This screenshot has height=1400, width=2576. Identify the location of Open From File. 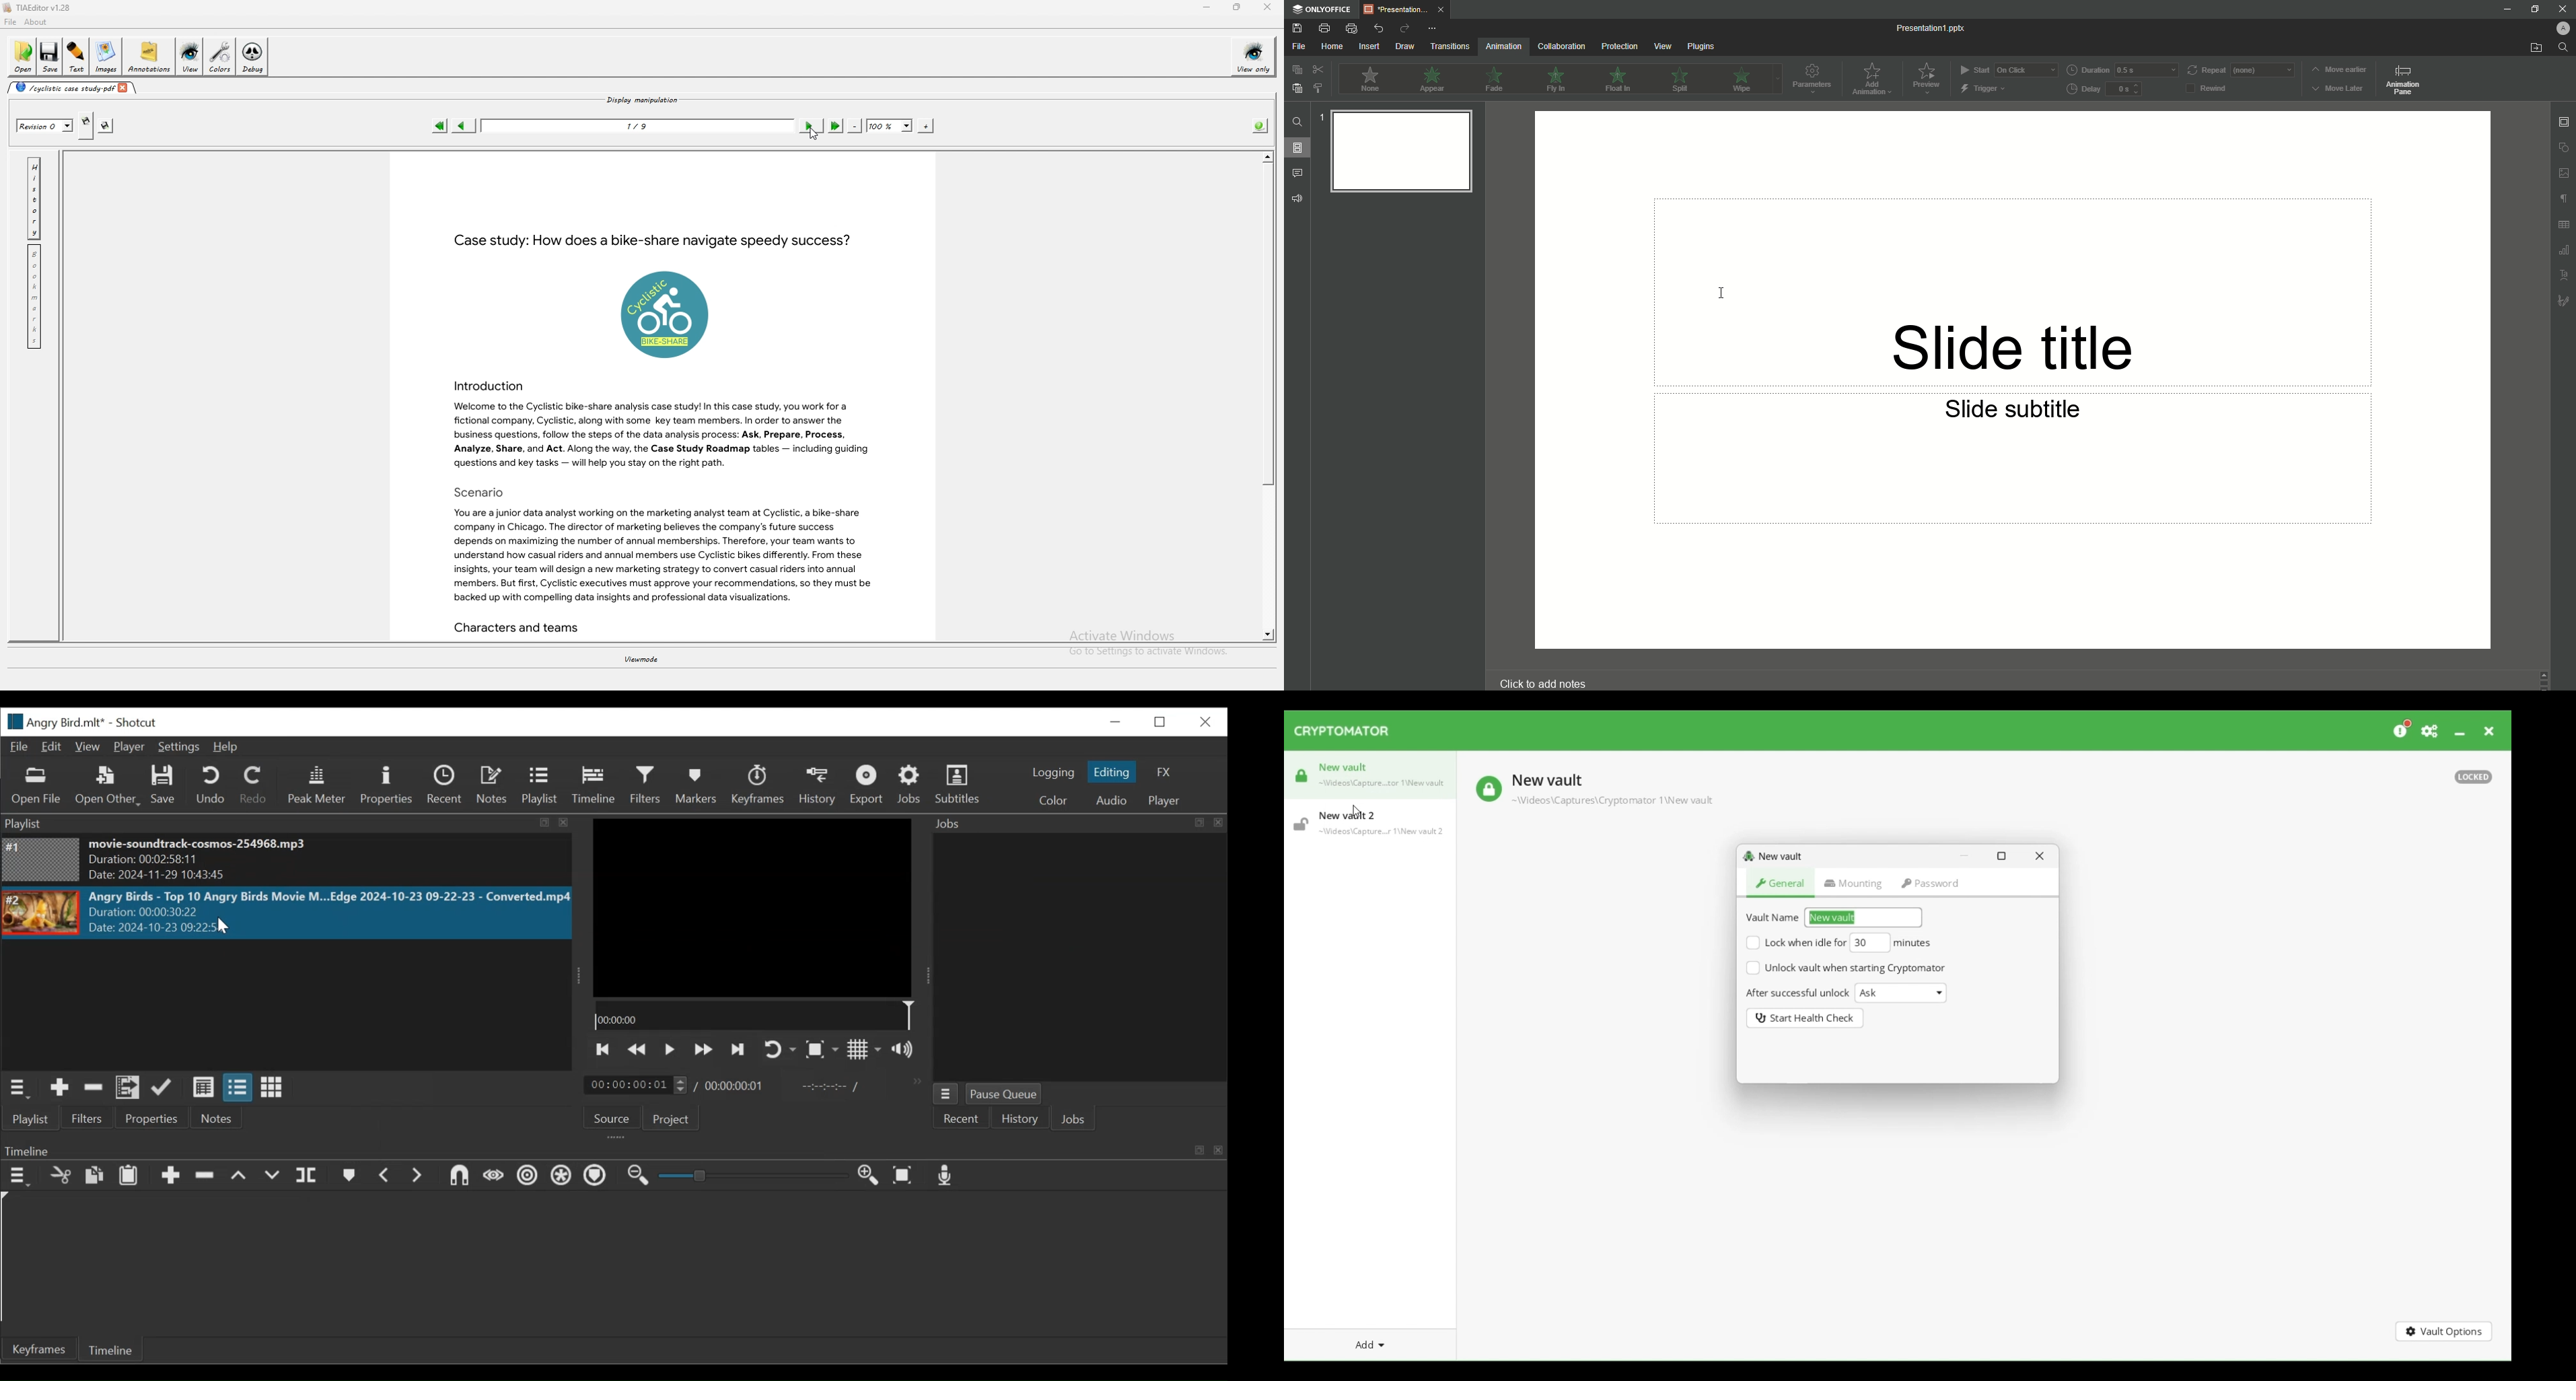
(2529, 48).